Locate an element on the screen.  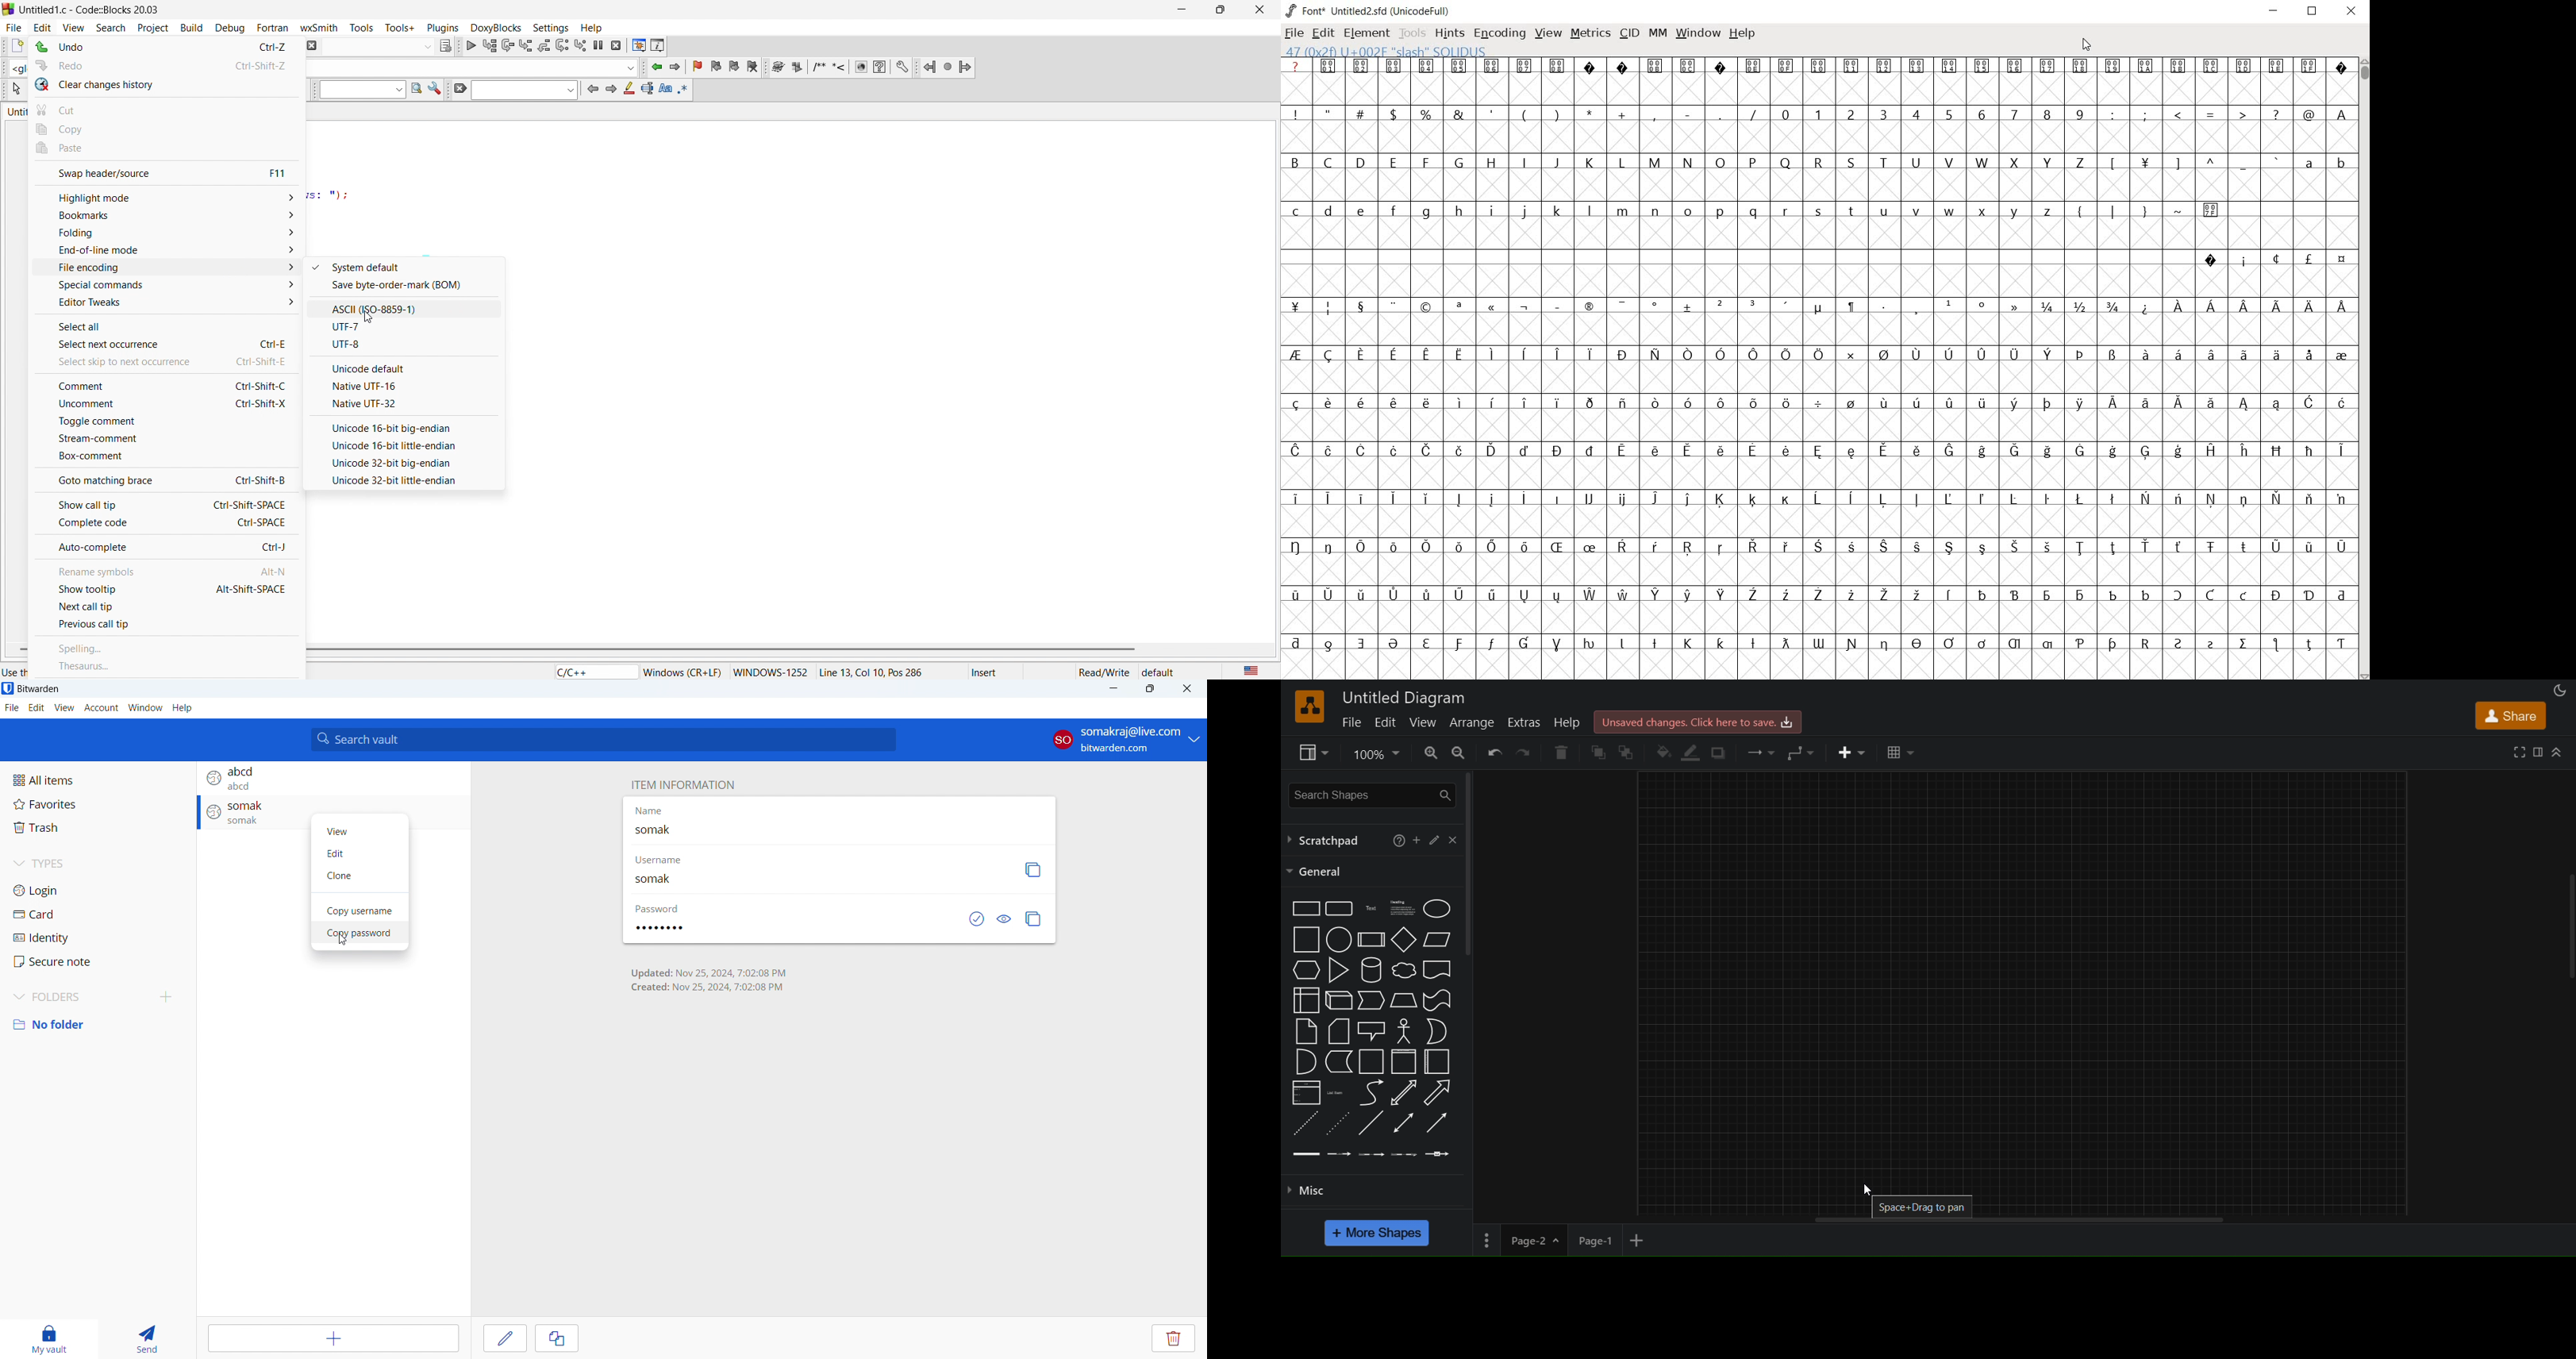
BOM is located at coordinates (408, 288).